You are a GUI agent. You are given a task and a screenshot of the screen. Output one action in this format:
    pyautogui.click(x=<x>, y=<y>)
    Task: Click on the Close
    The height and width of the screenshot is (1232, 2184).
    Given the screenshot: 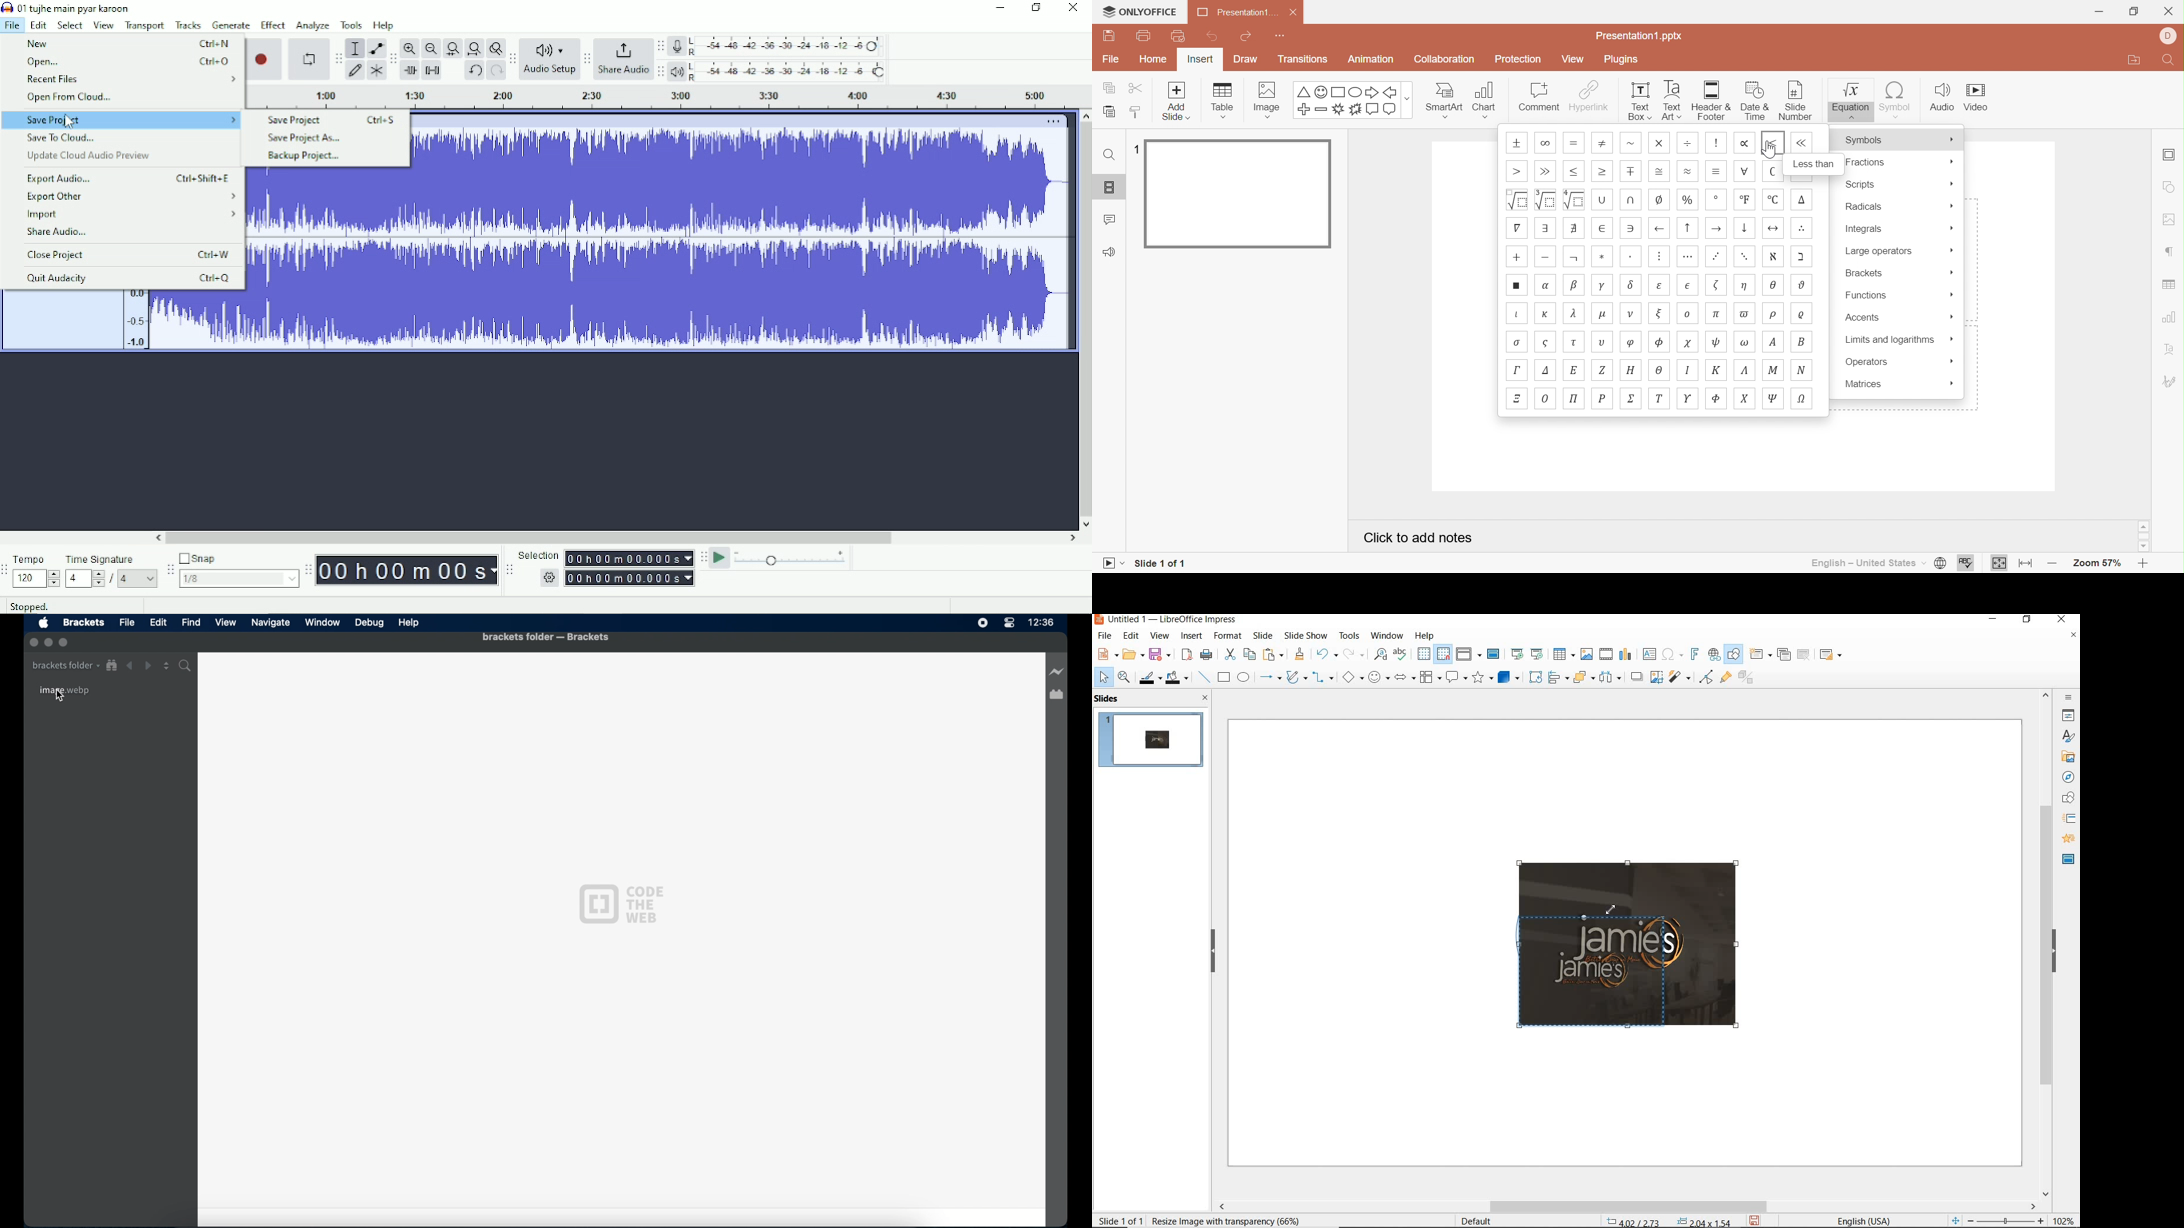 What is the action you would take?
    pyautogui.click(x=1073, y=9)
    